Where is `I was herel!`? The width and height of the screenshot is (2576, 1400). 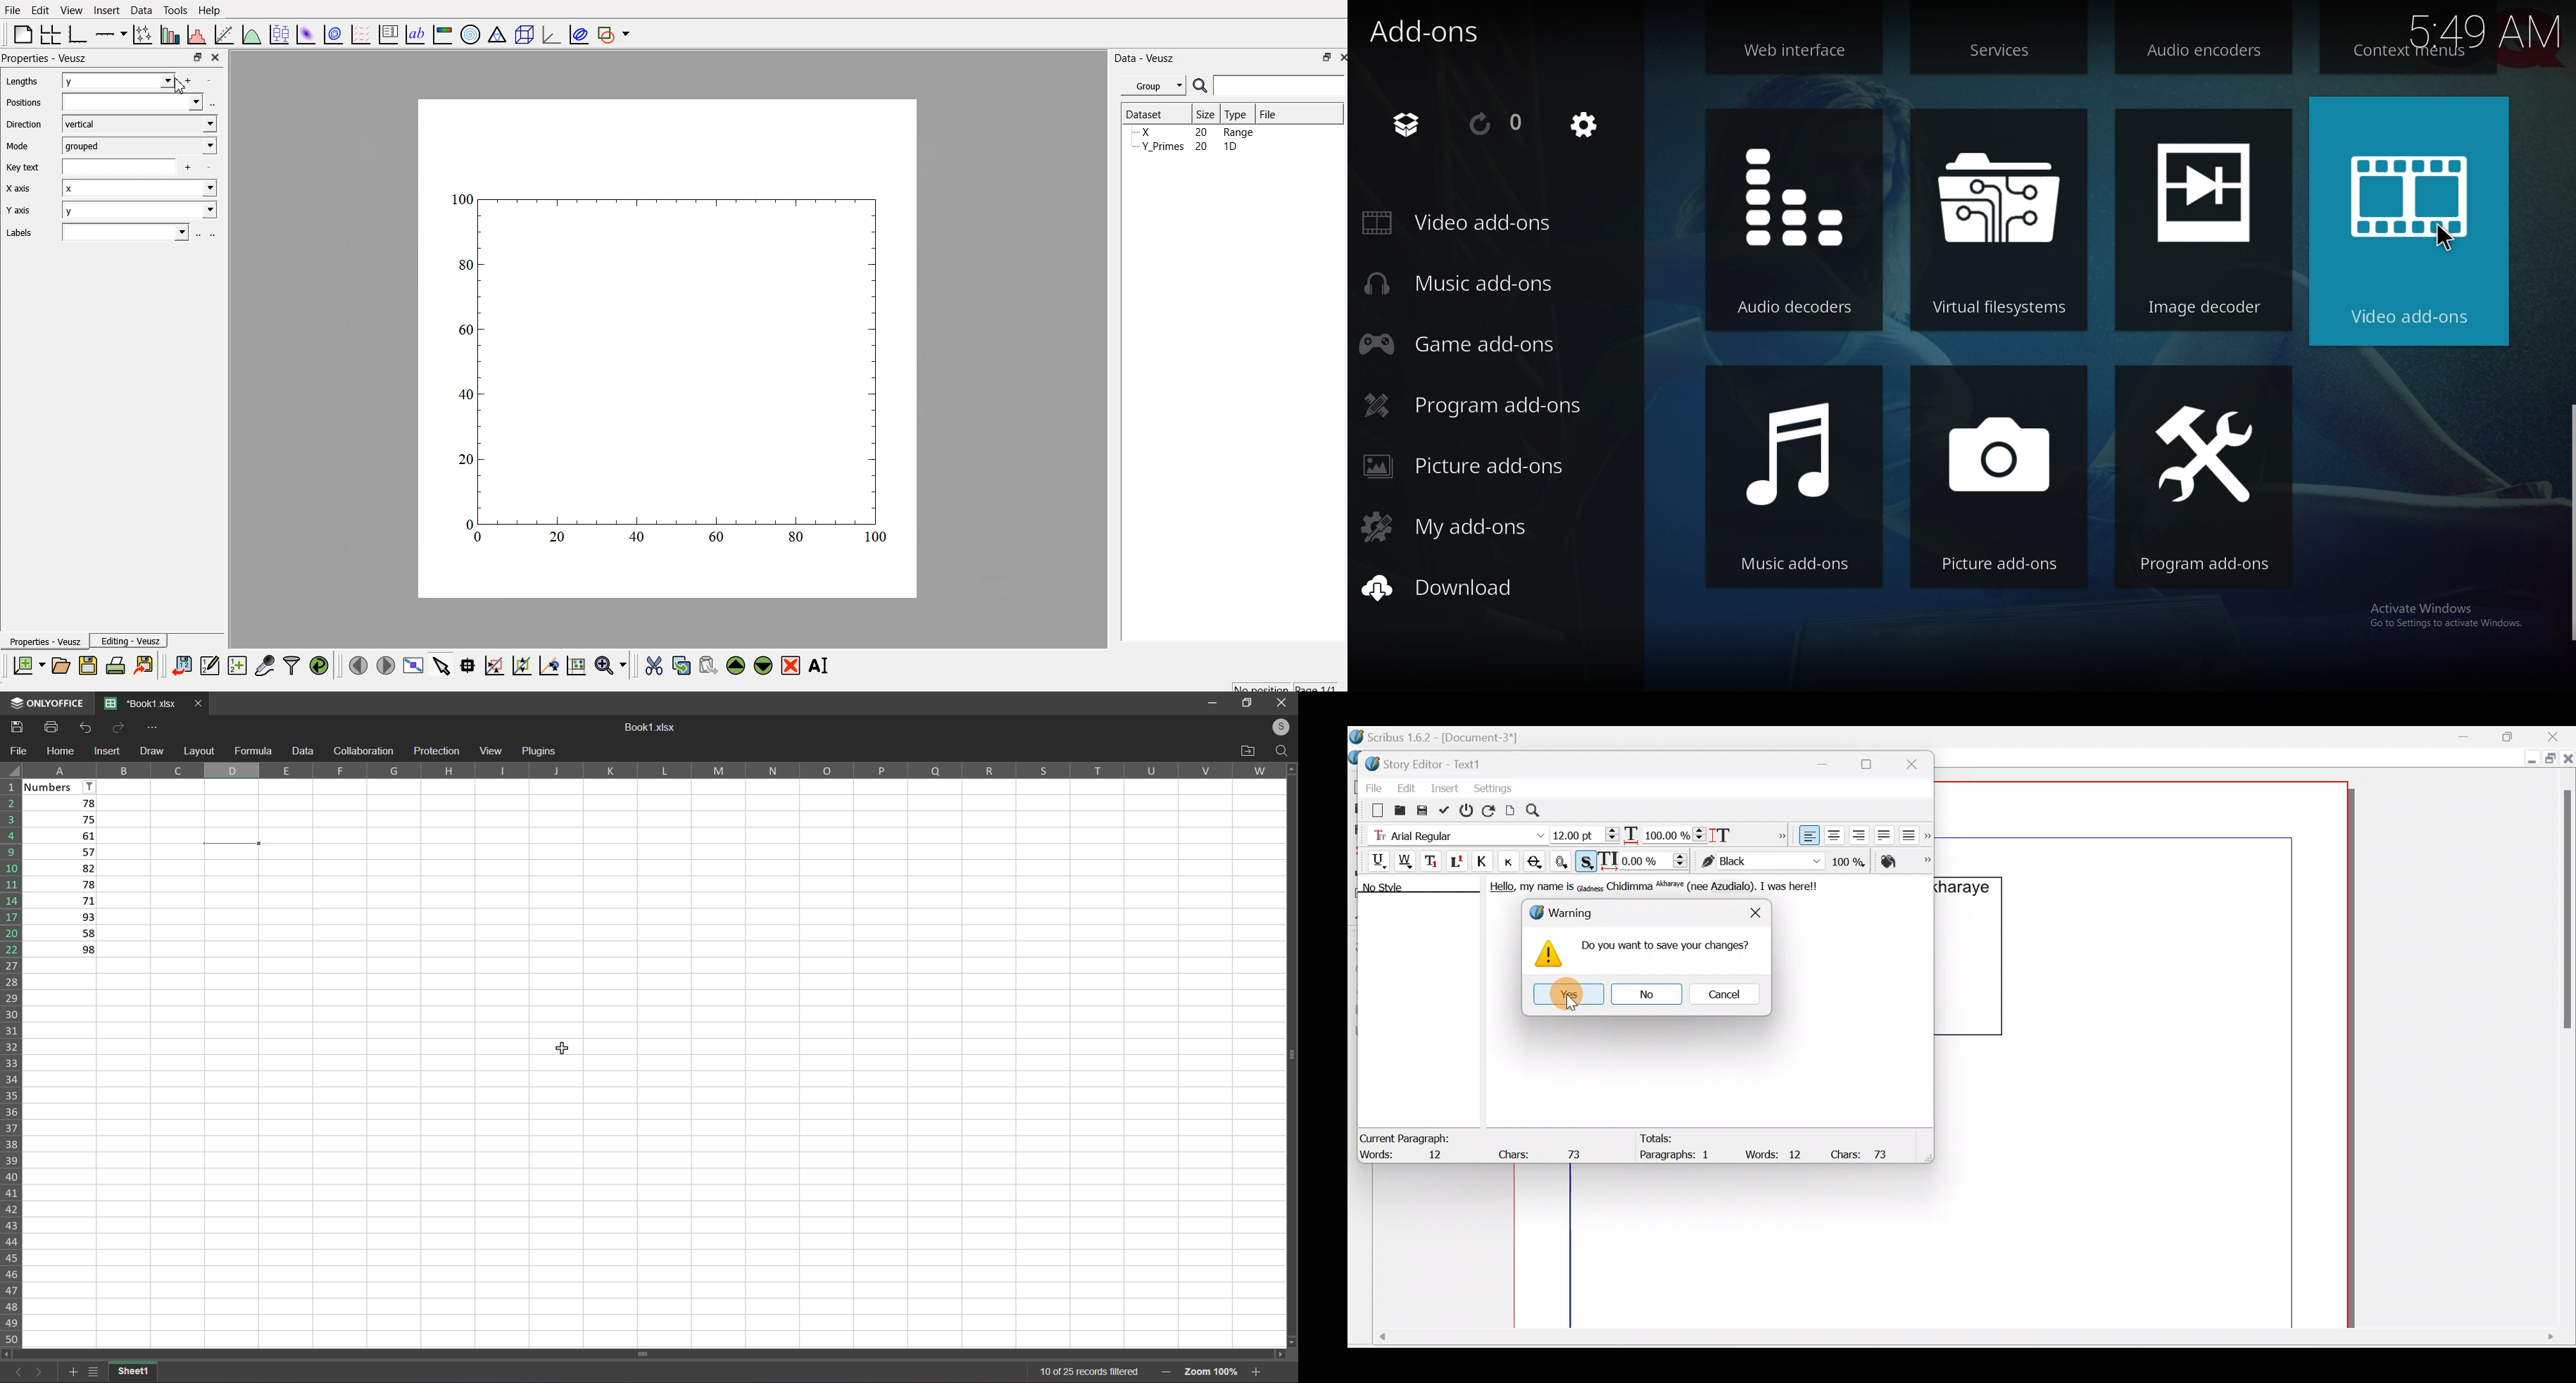
I was herel! is located at coordinates (1792, 885).